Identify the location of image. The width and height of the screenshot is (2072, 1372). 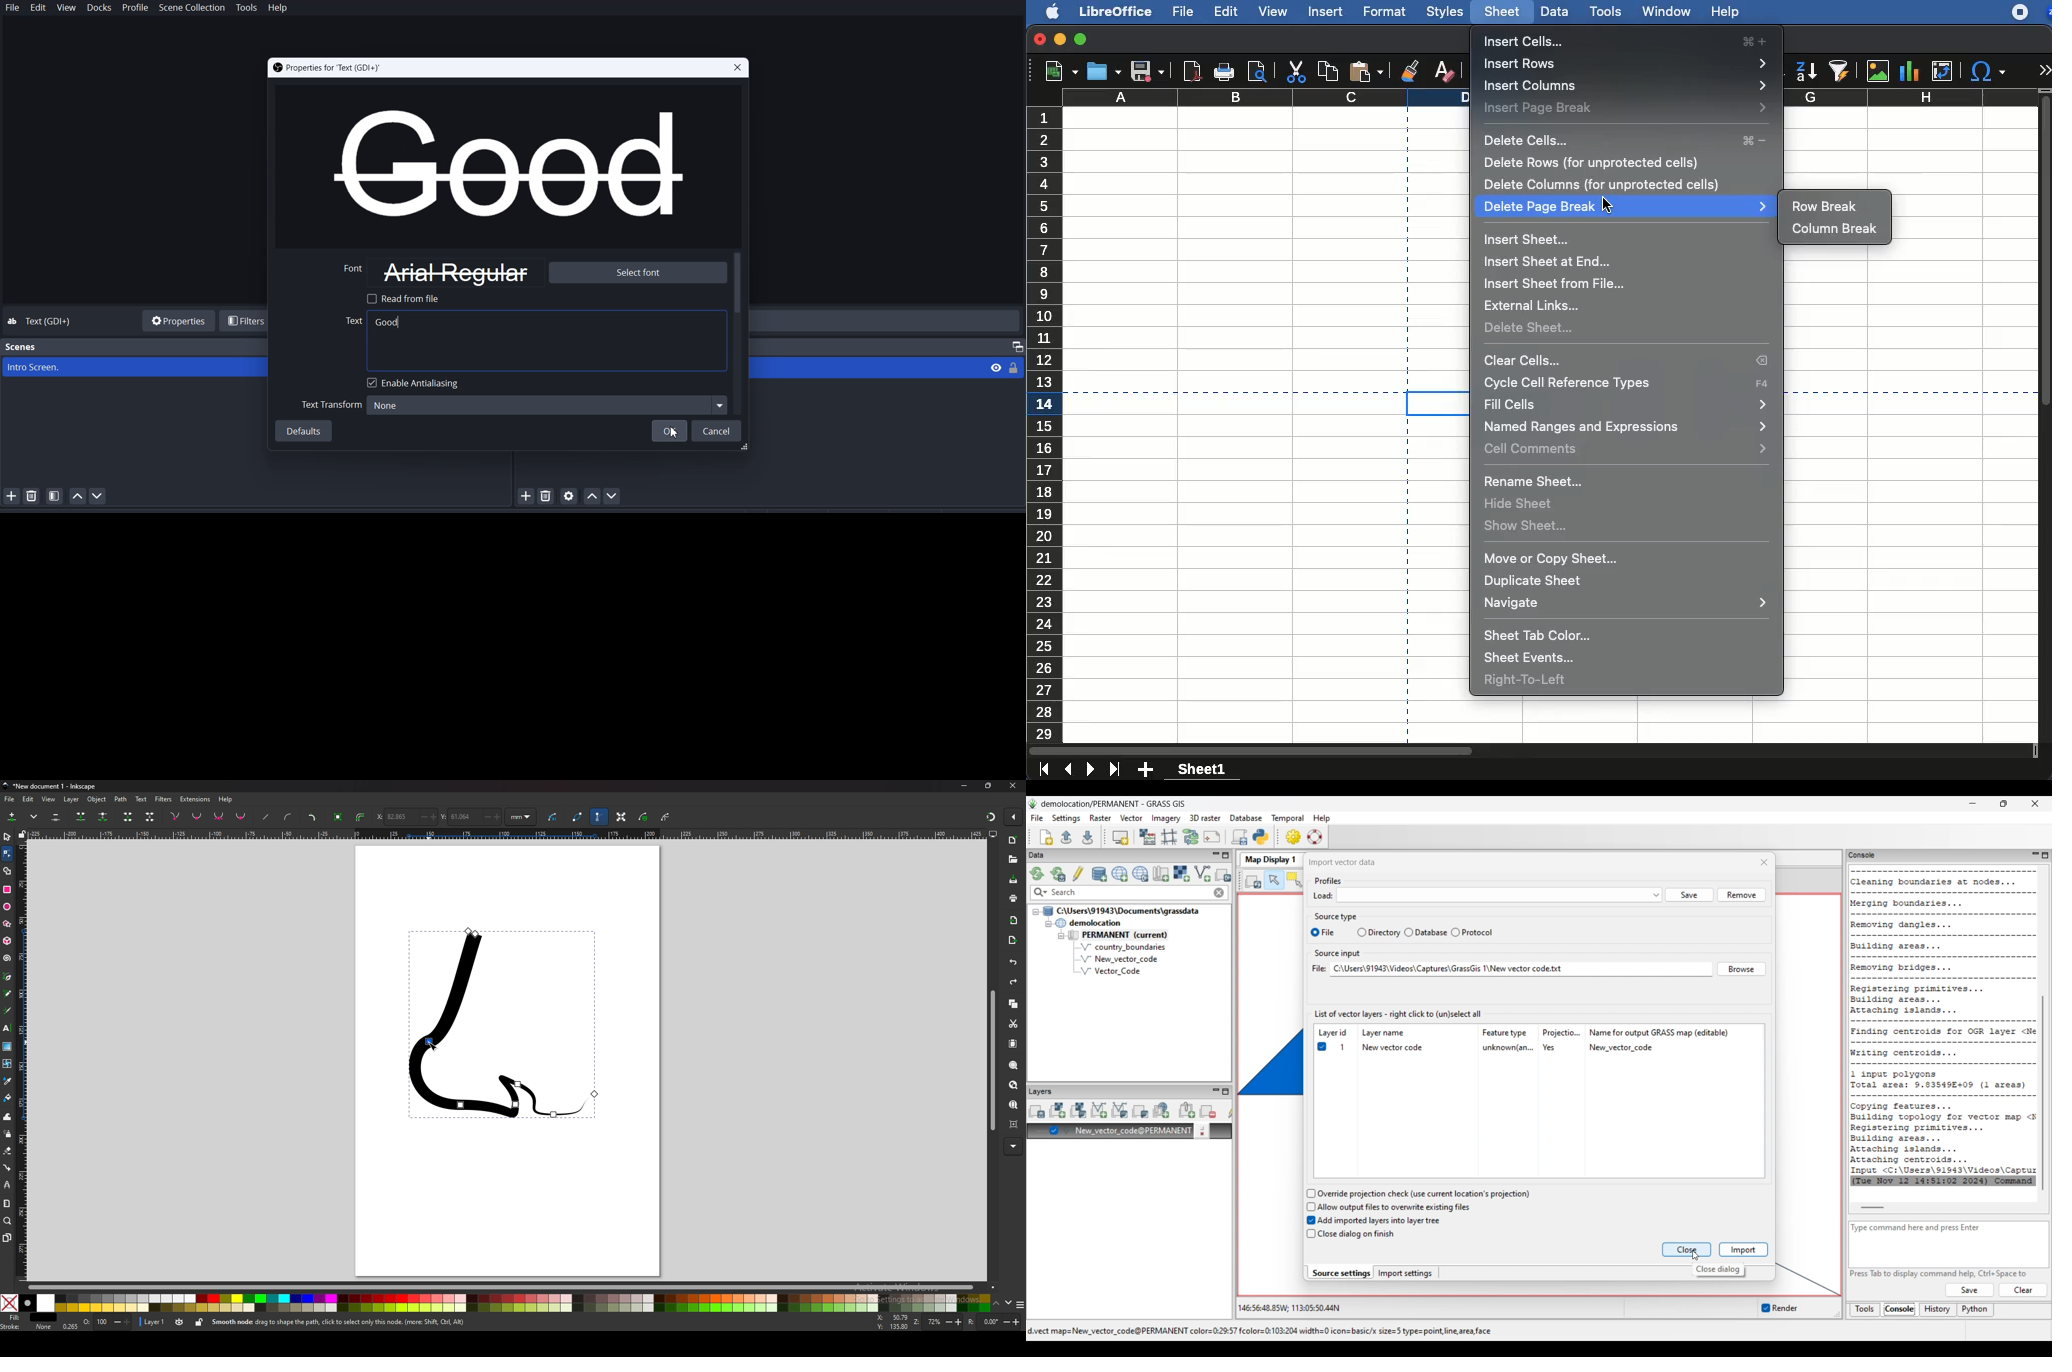
(1878, 72).